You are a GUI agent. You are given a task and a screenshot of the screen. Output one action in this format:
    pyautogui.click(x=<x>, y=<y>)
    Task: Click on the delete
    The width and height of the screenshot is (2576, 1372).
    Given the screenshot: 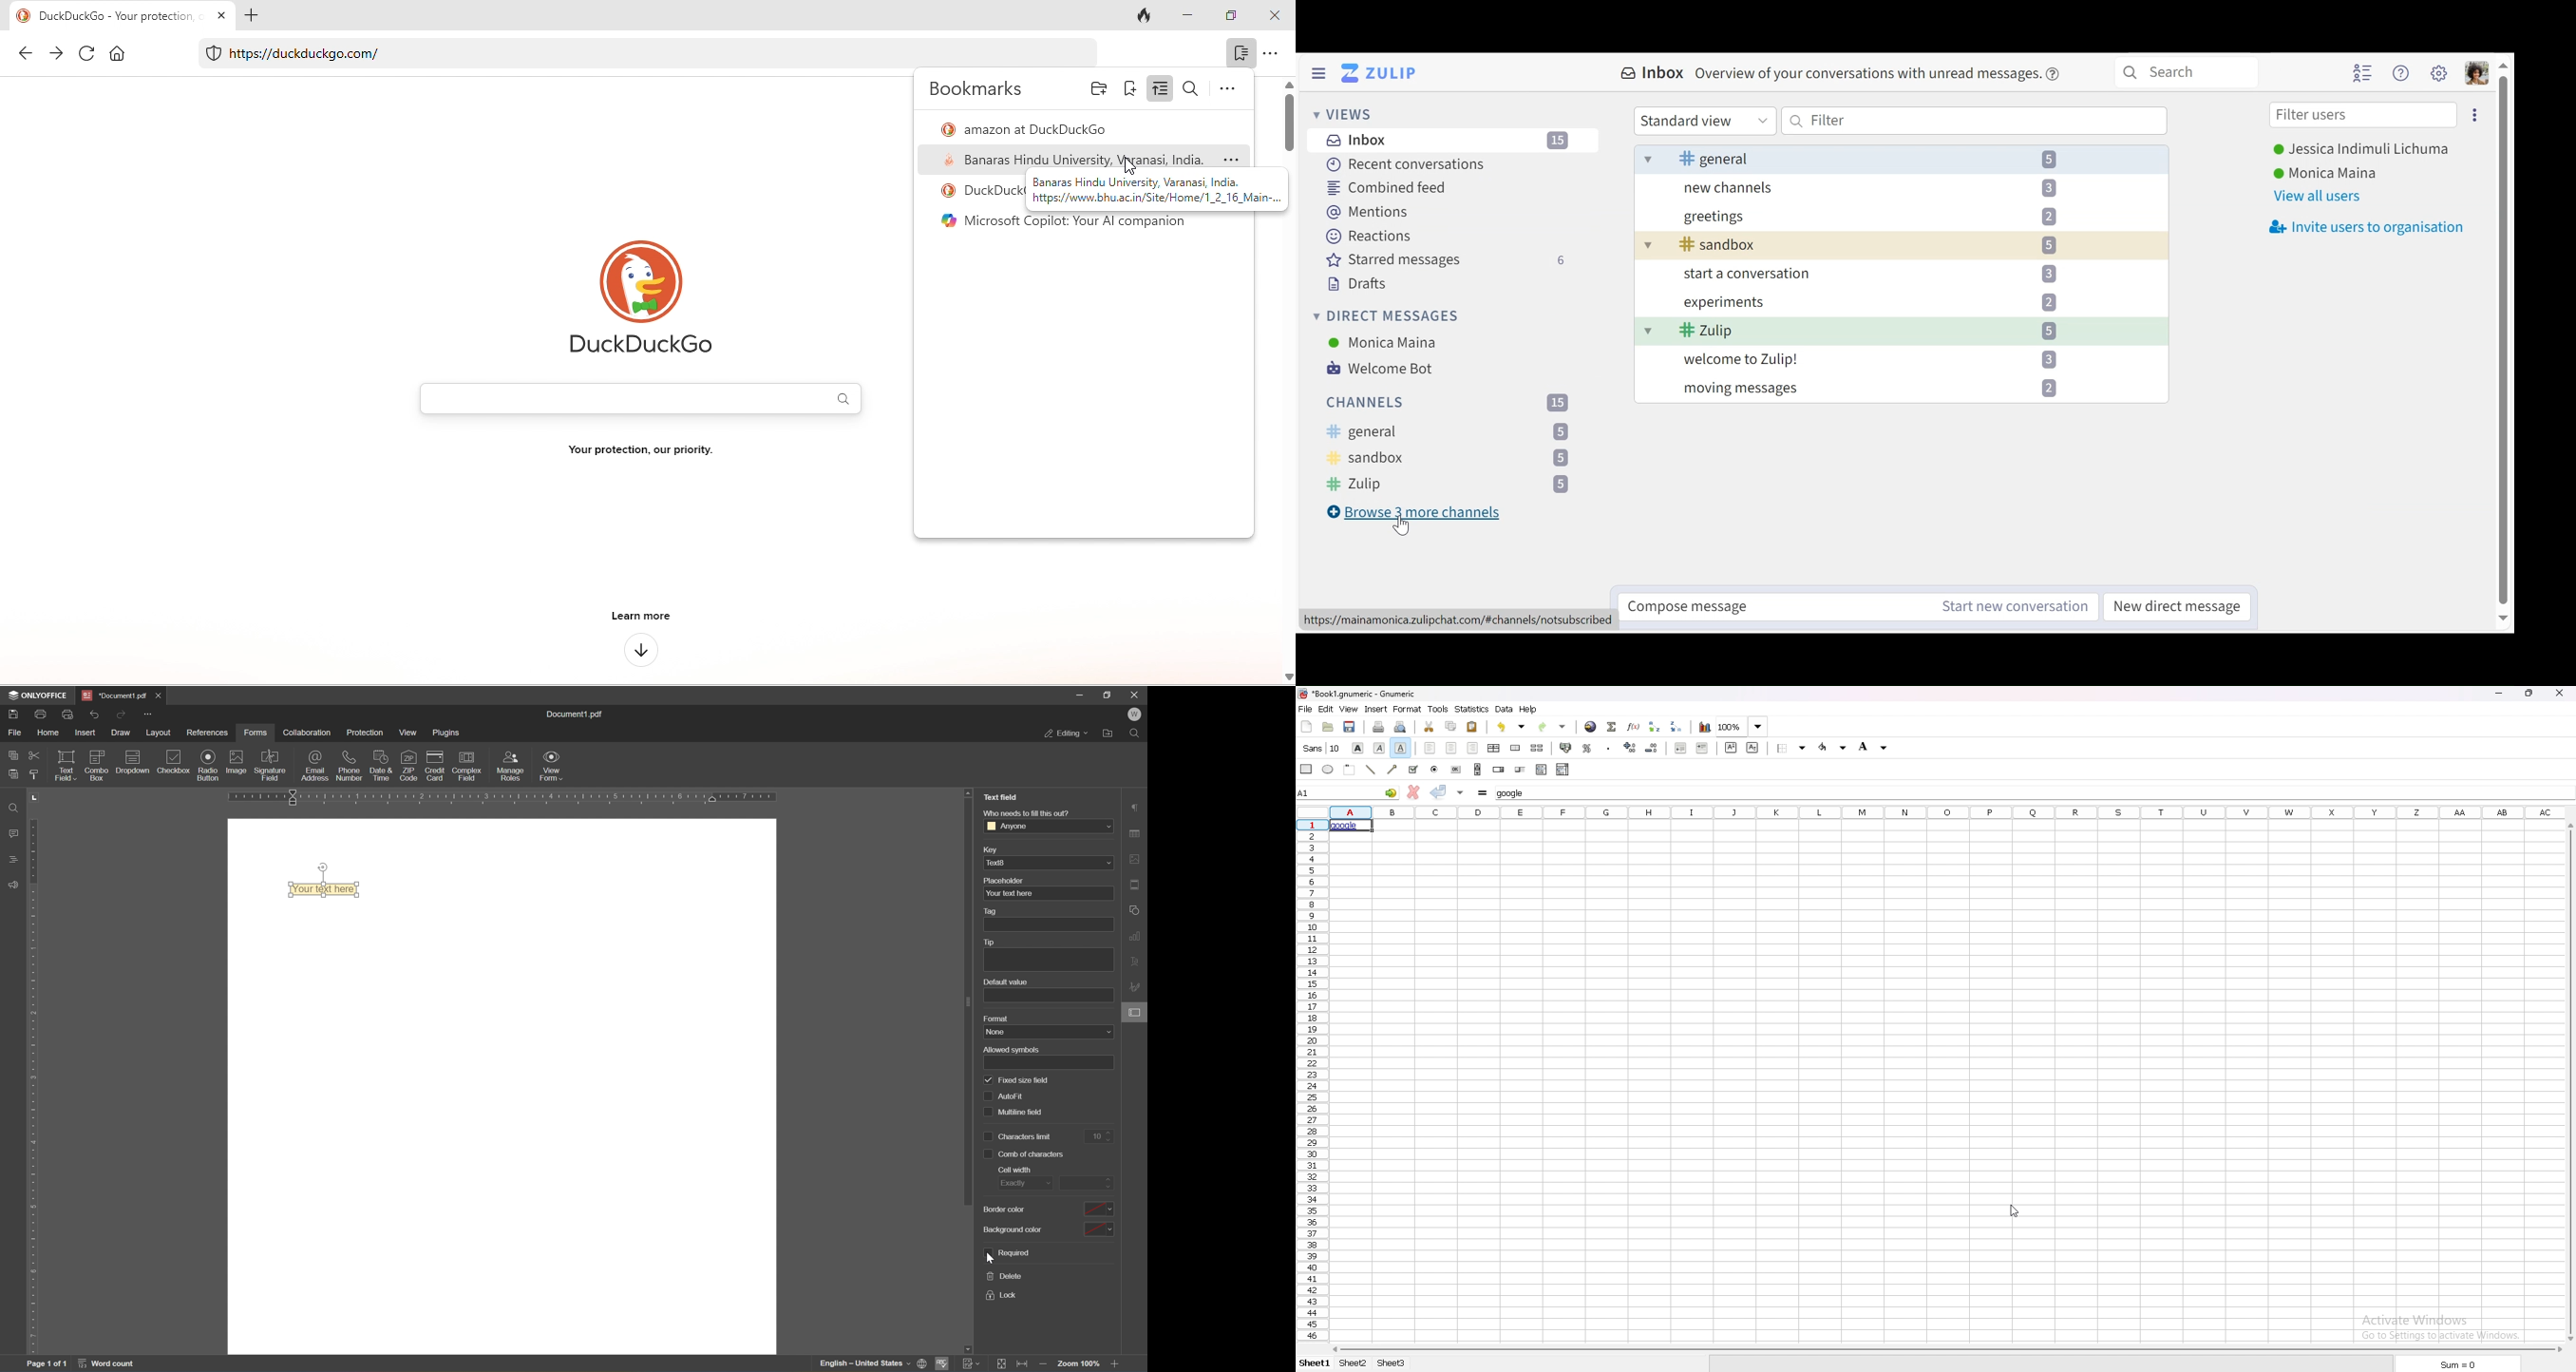 What is the action you would take?
    pyautogui.click(x=1003, y=1275)
    